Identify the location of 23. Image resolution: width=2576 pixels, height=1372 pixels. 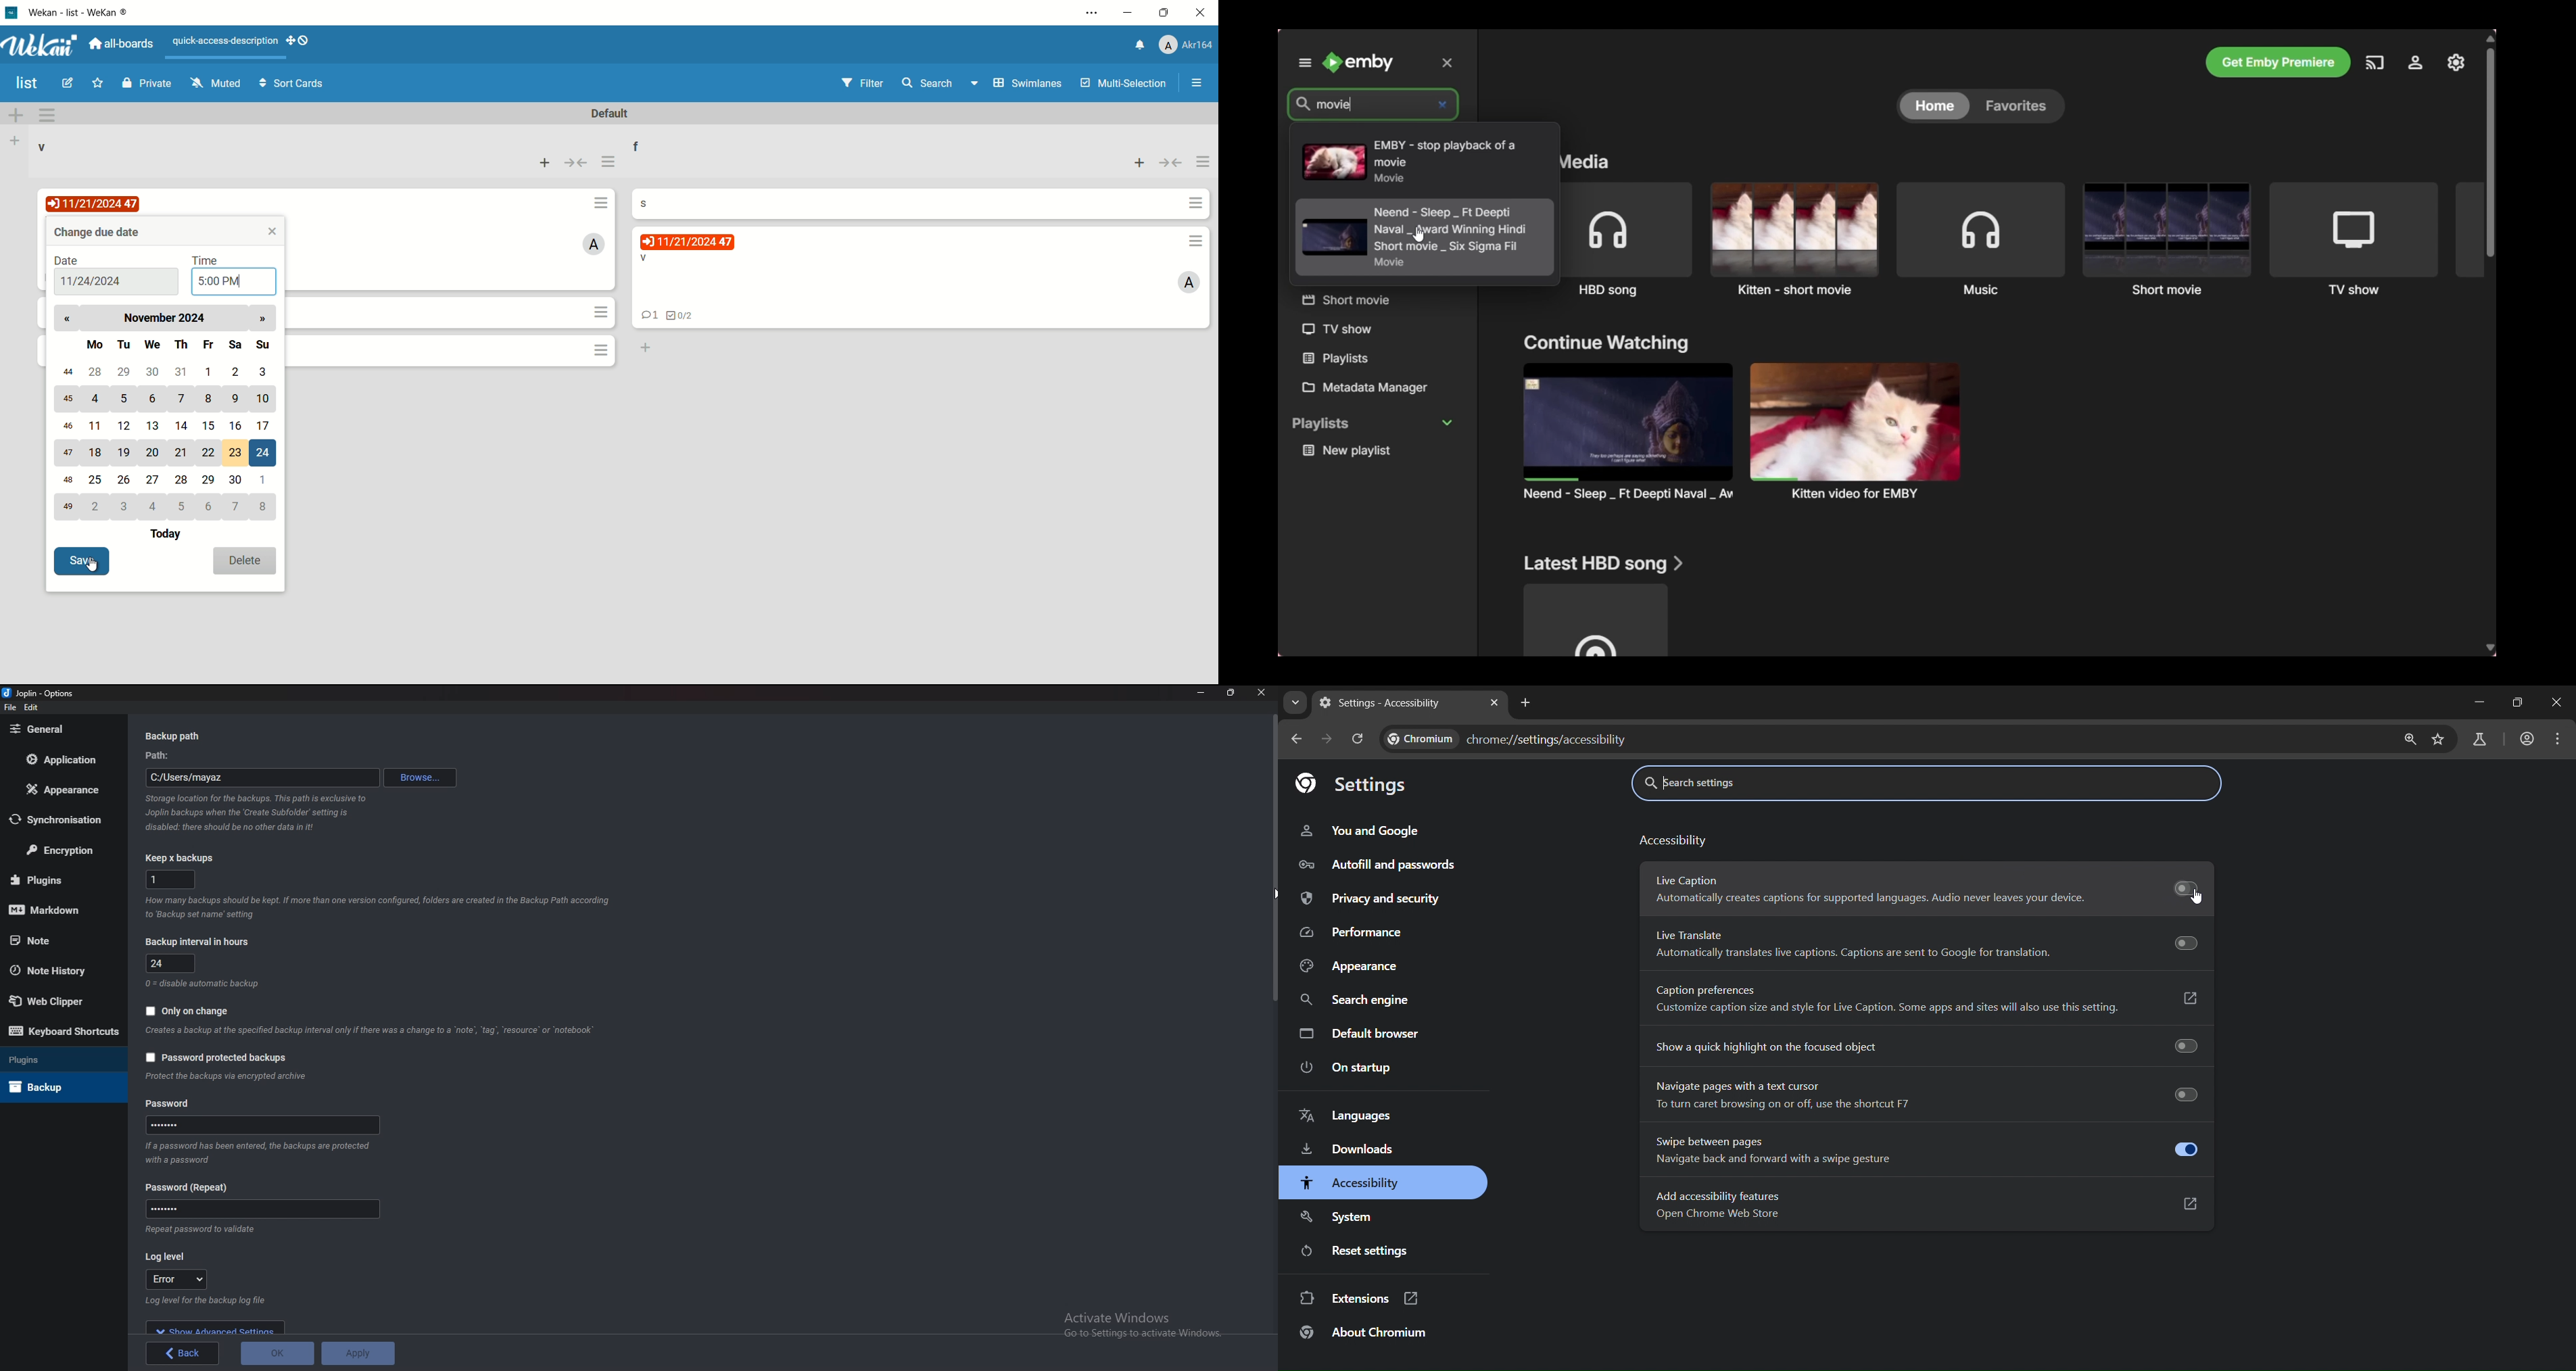
(237, 453).